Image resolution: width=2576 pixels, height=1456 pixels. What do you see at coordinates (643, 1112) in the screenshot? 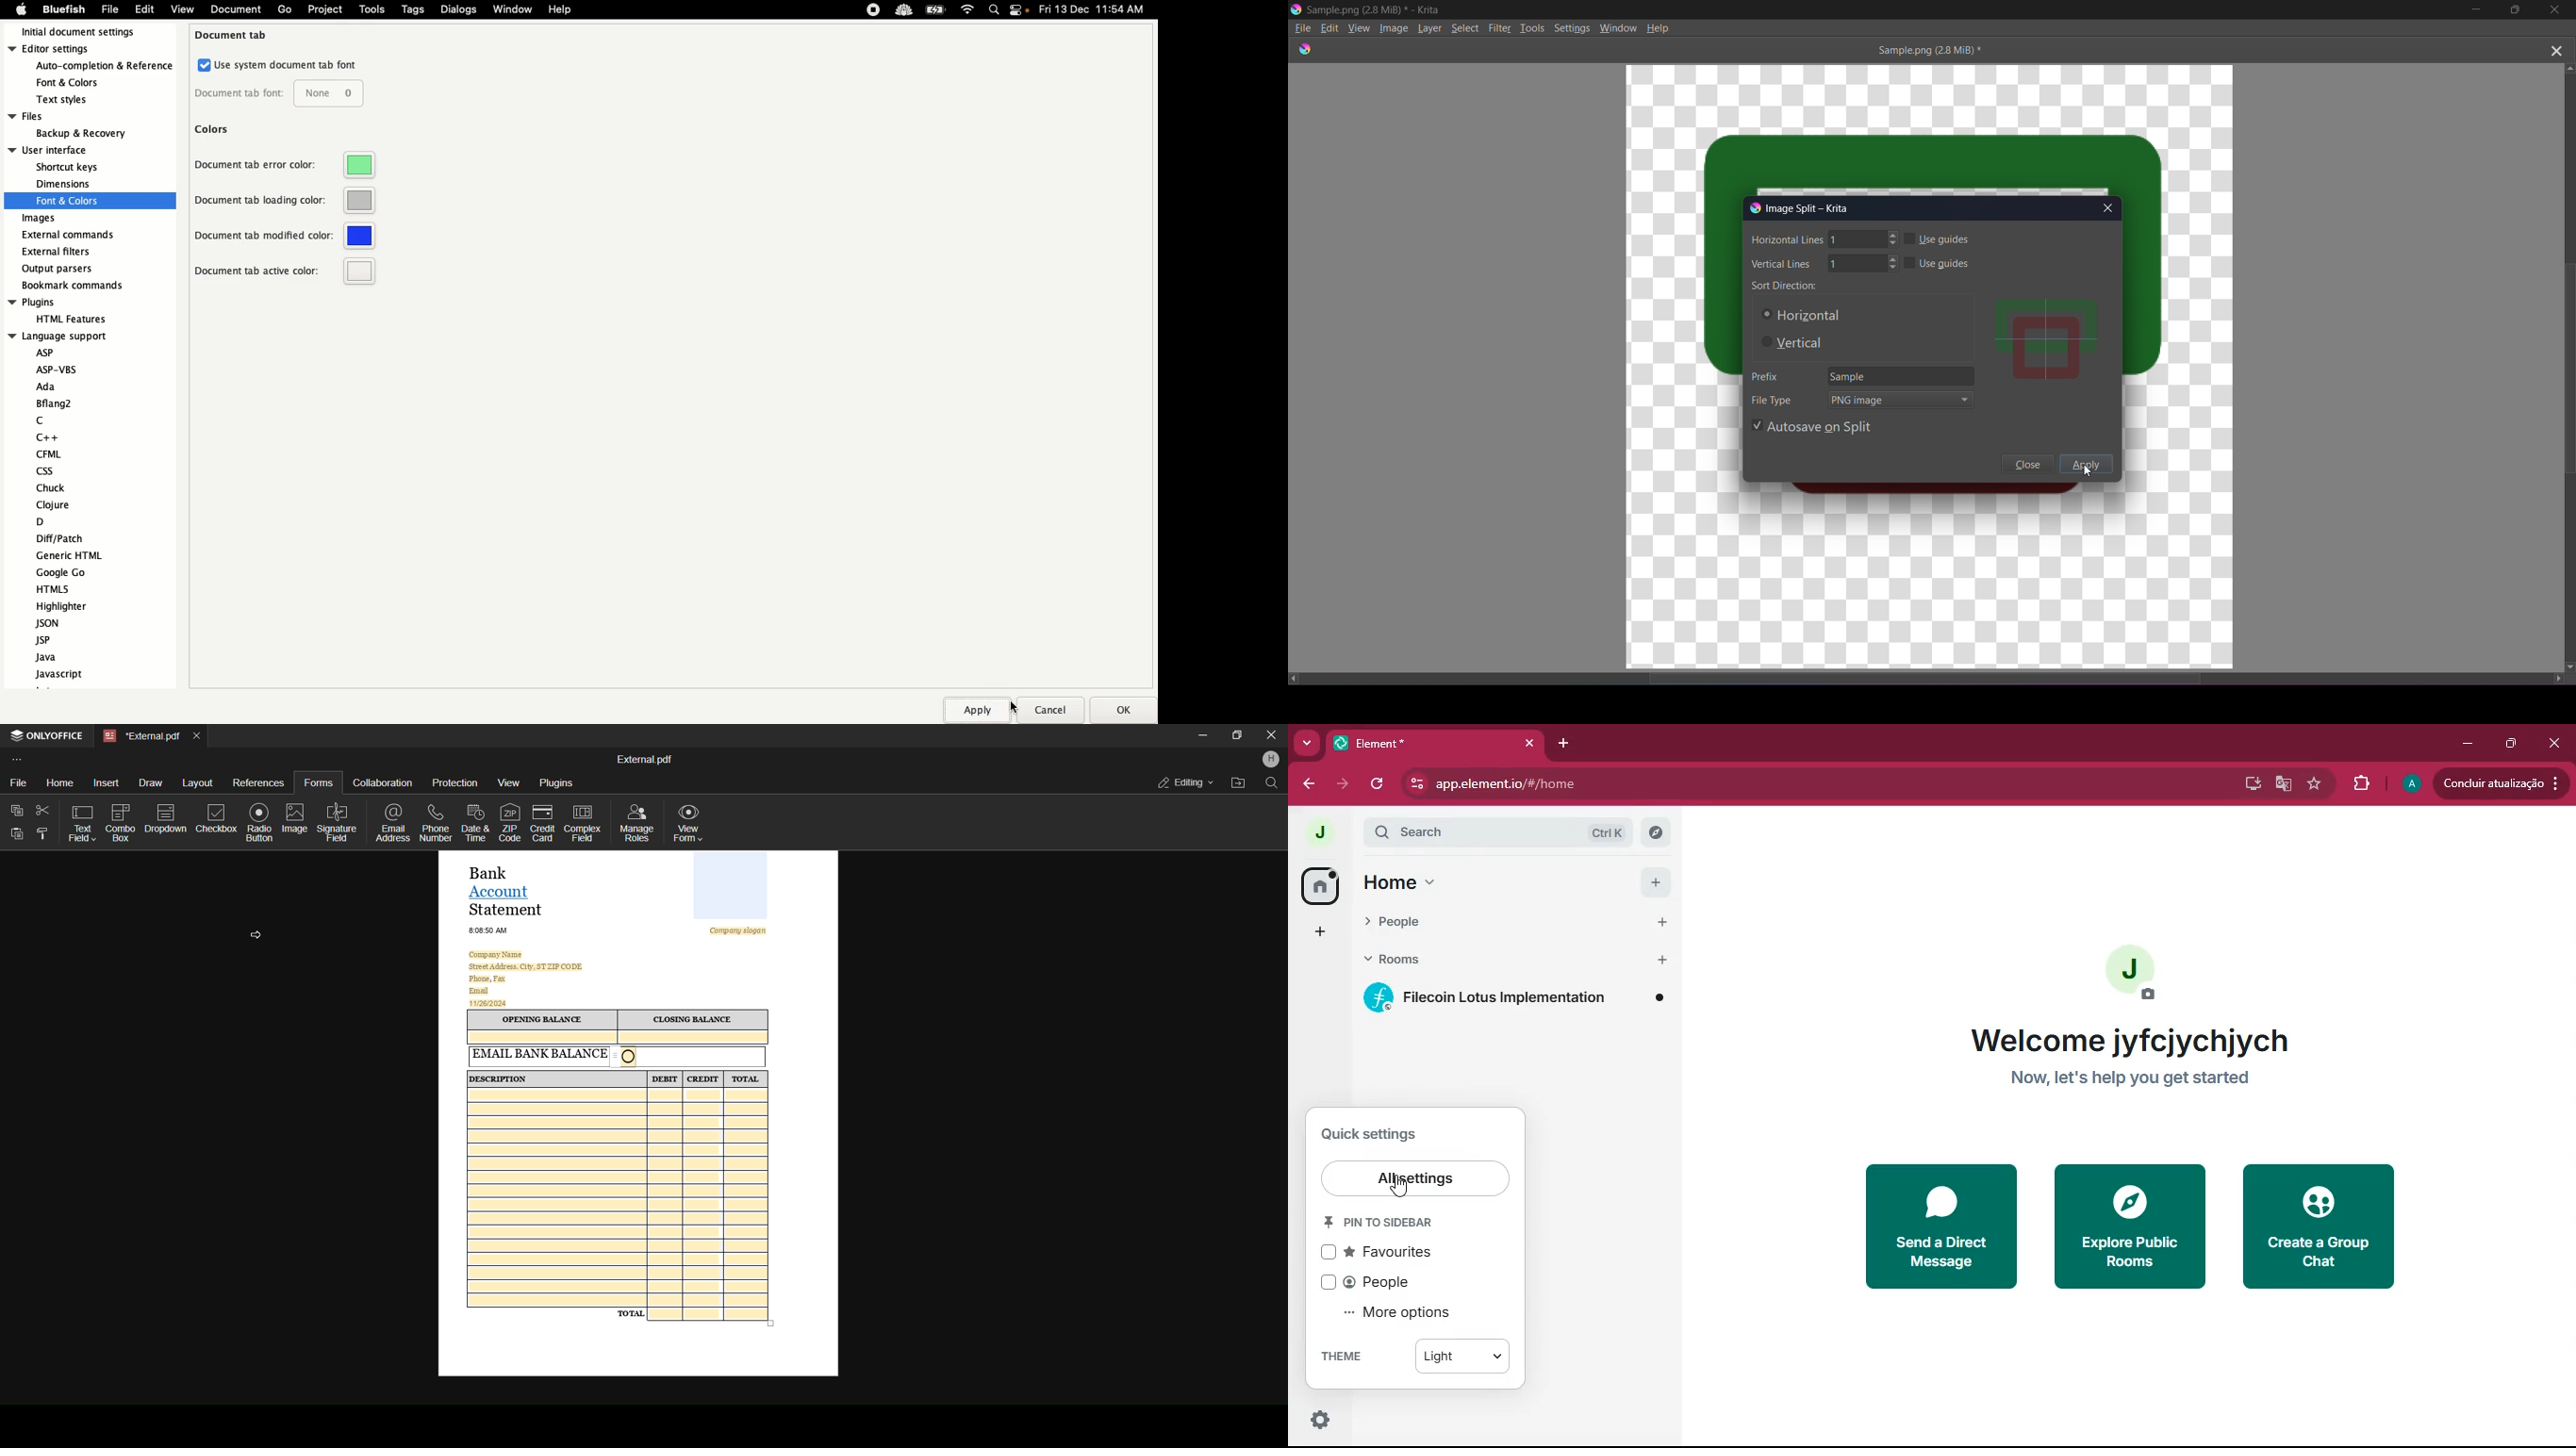
I see `current open form` at bounding box center [643, 1112].